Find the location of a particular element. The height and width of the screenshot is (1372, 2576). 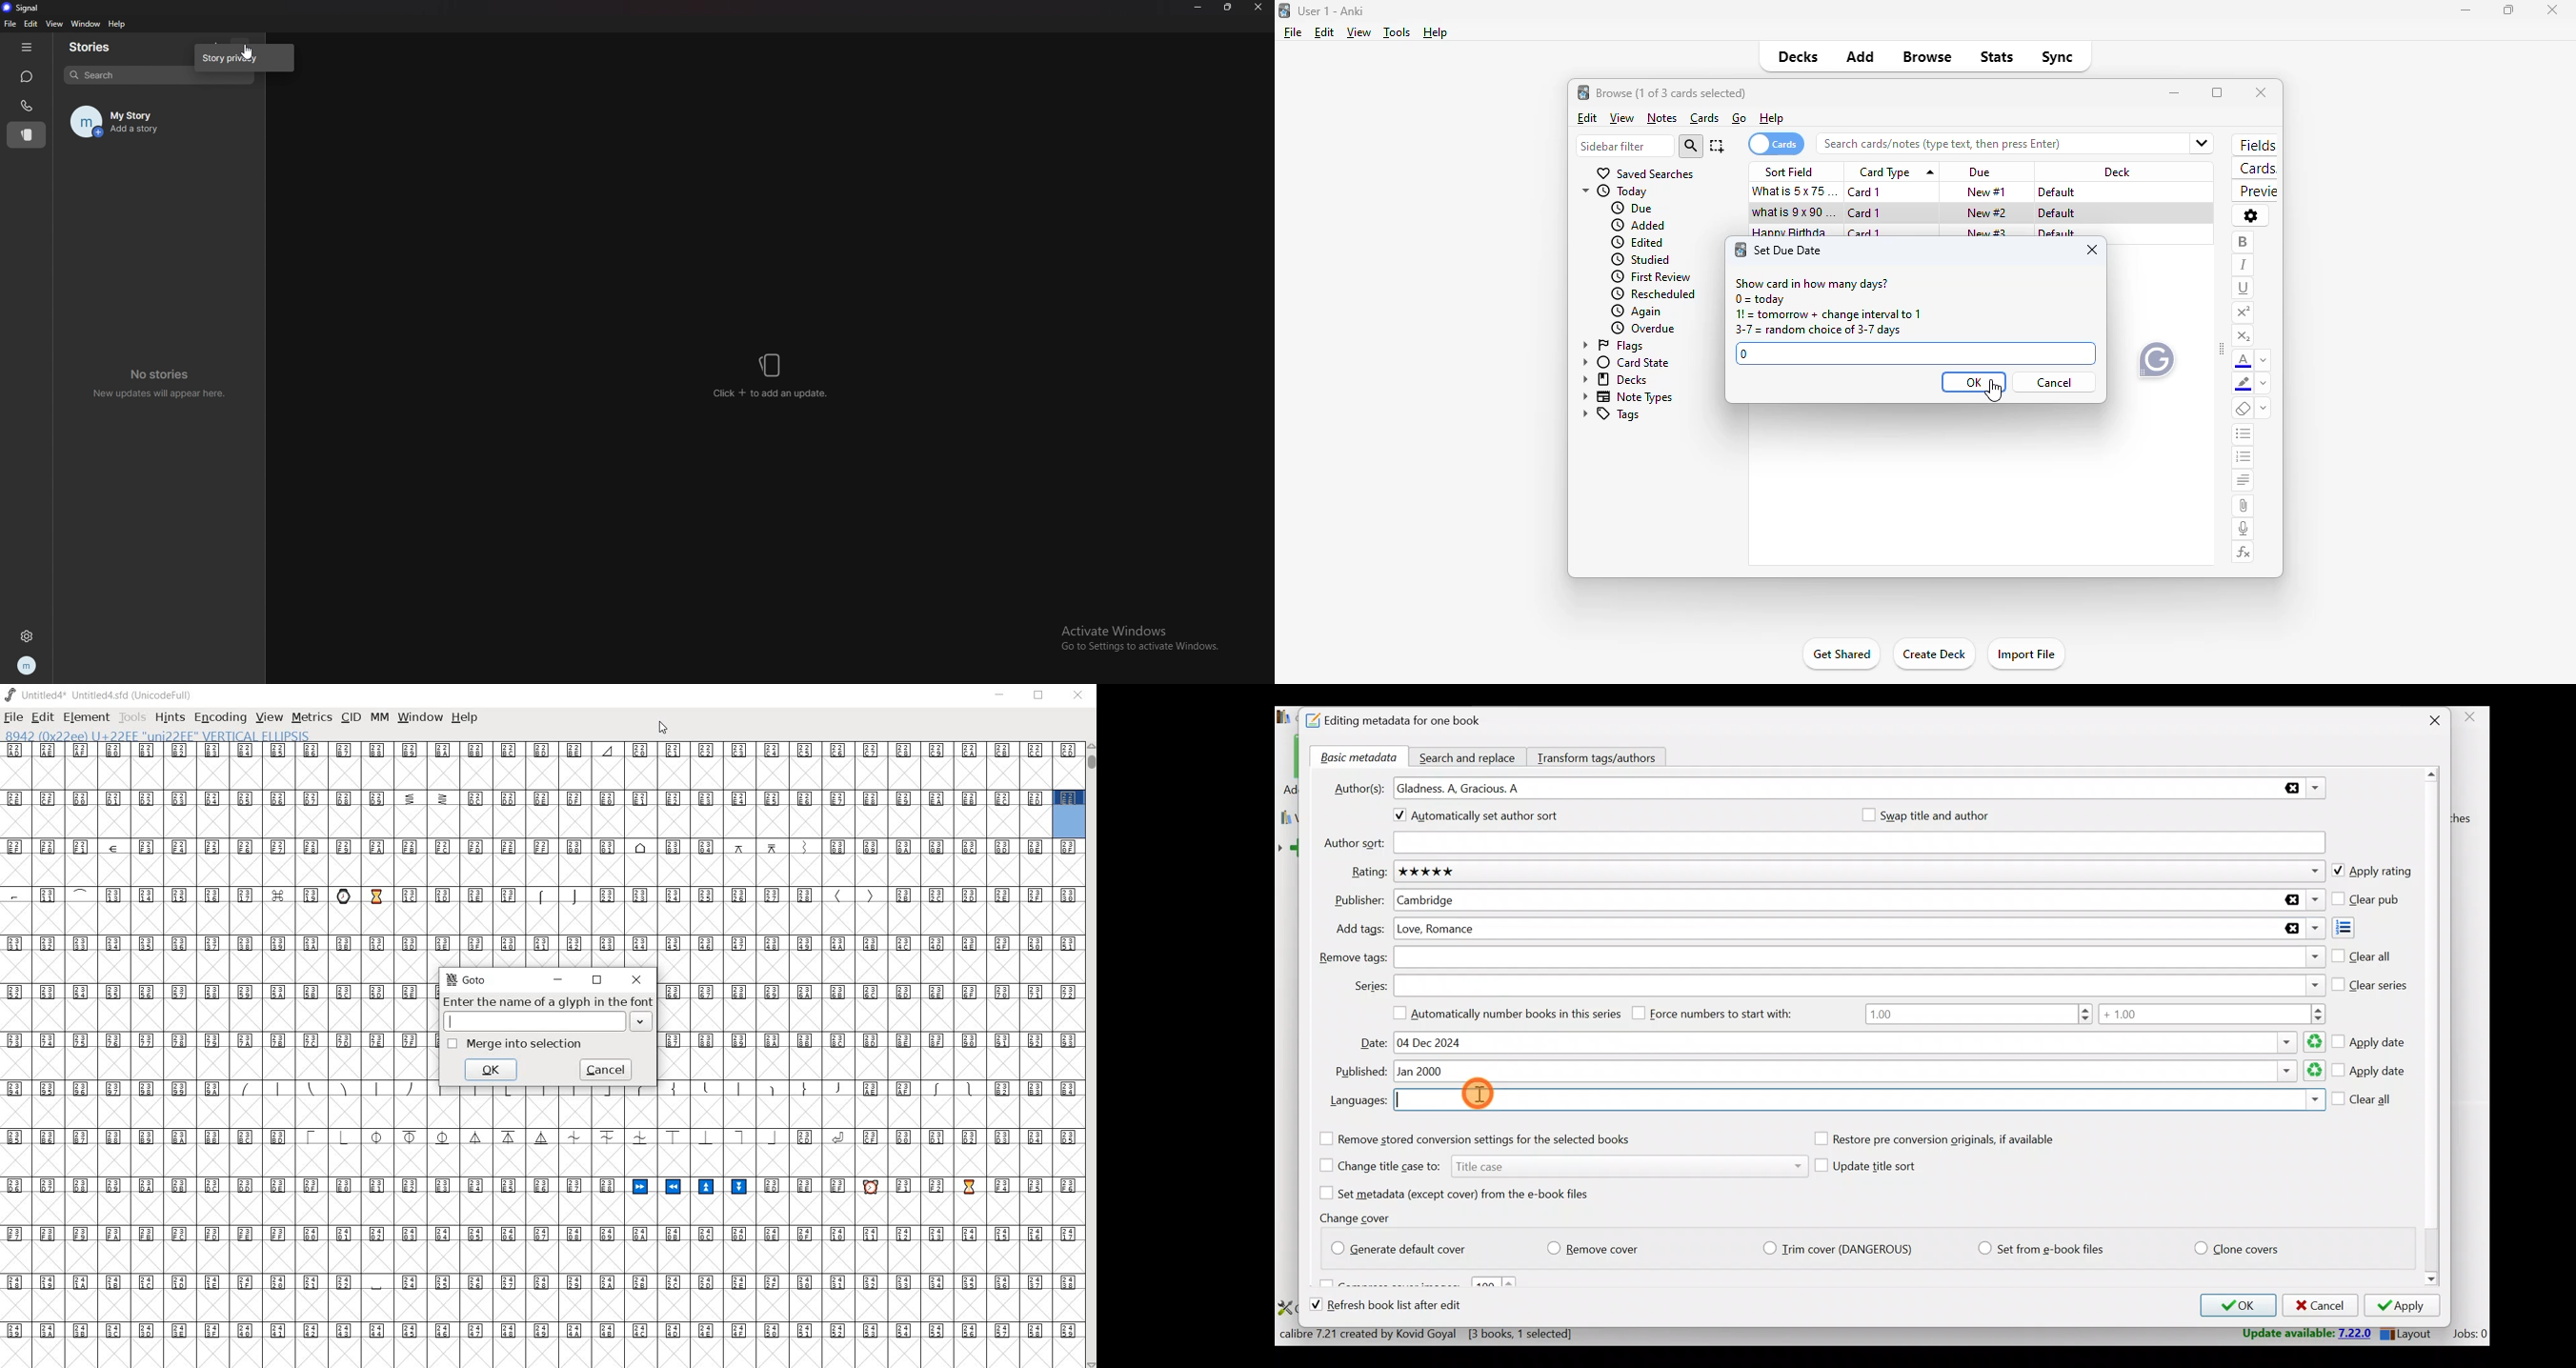

tags is located at coordinates (1610, 414).